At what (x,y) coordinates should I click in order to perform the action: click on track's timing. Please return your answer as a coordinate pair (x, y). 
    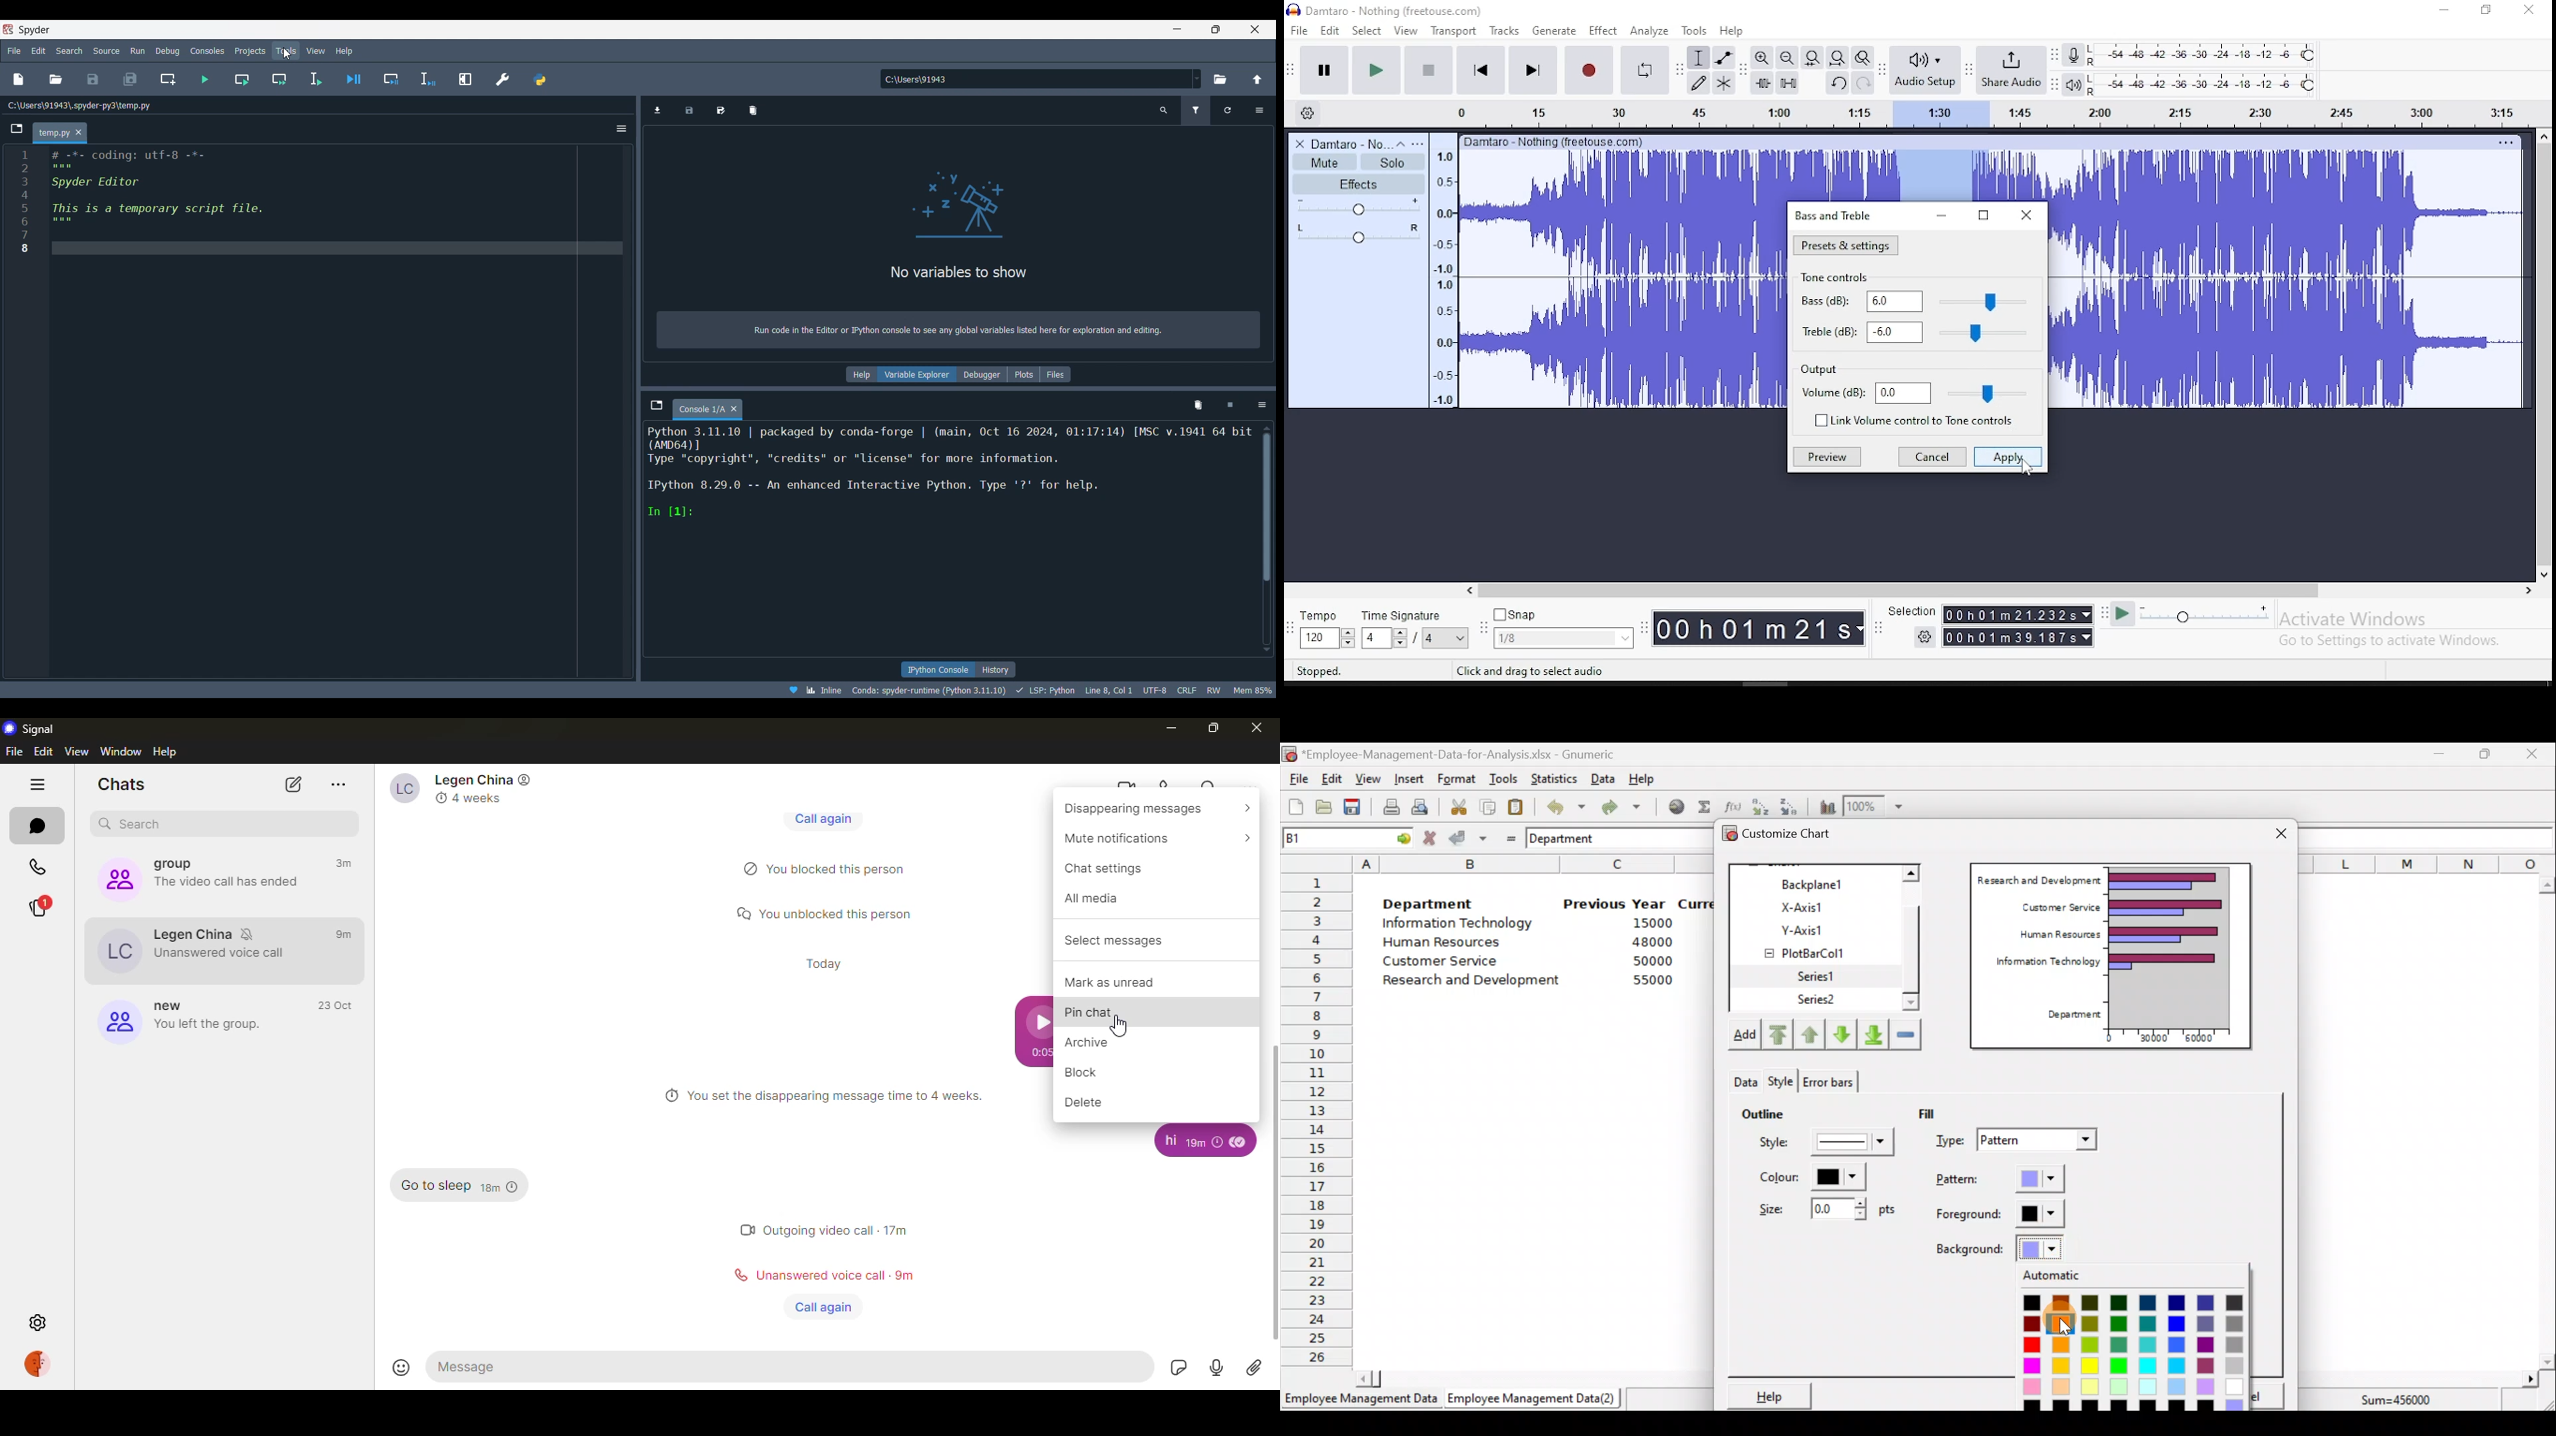
    Looking at the image, I should click on (1918, 176).